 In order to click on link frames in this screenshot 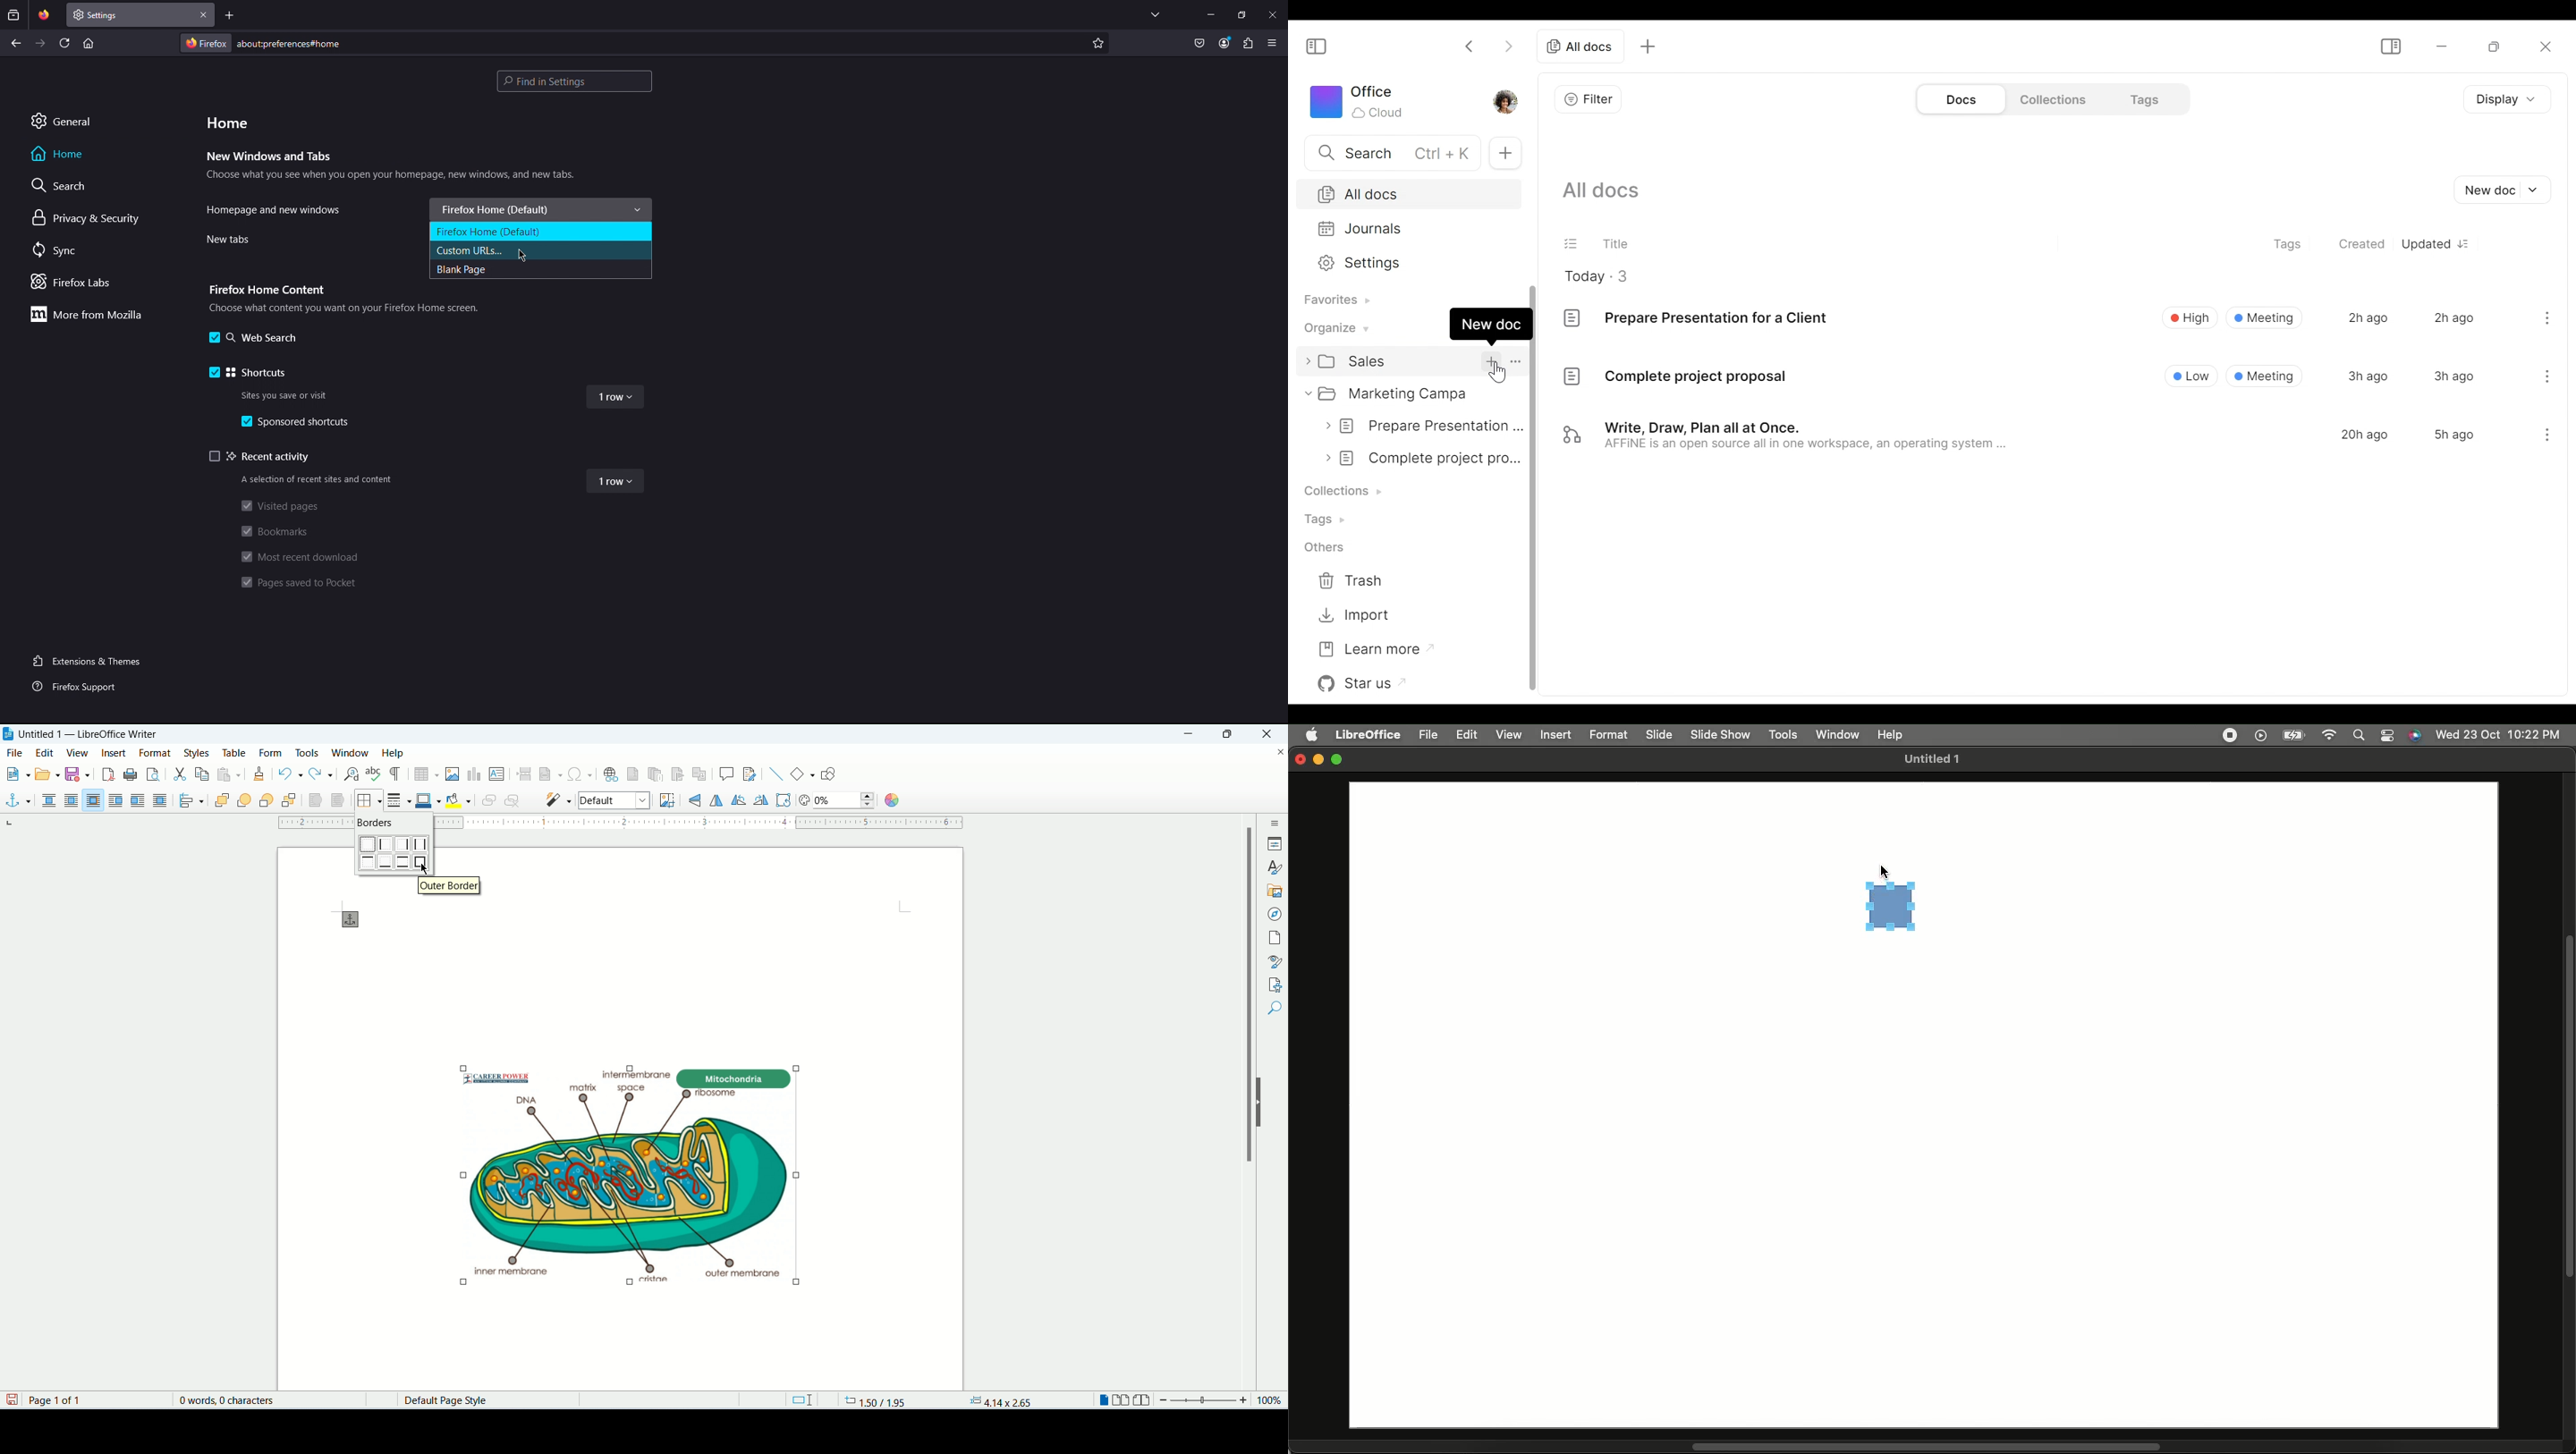, I will do `click(486, 802)`.